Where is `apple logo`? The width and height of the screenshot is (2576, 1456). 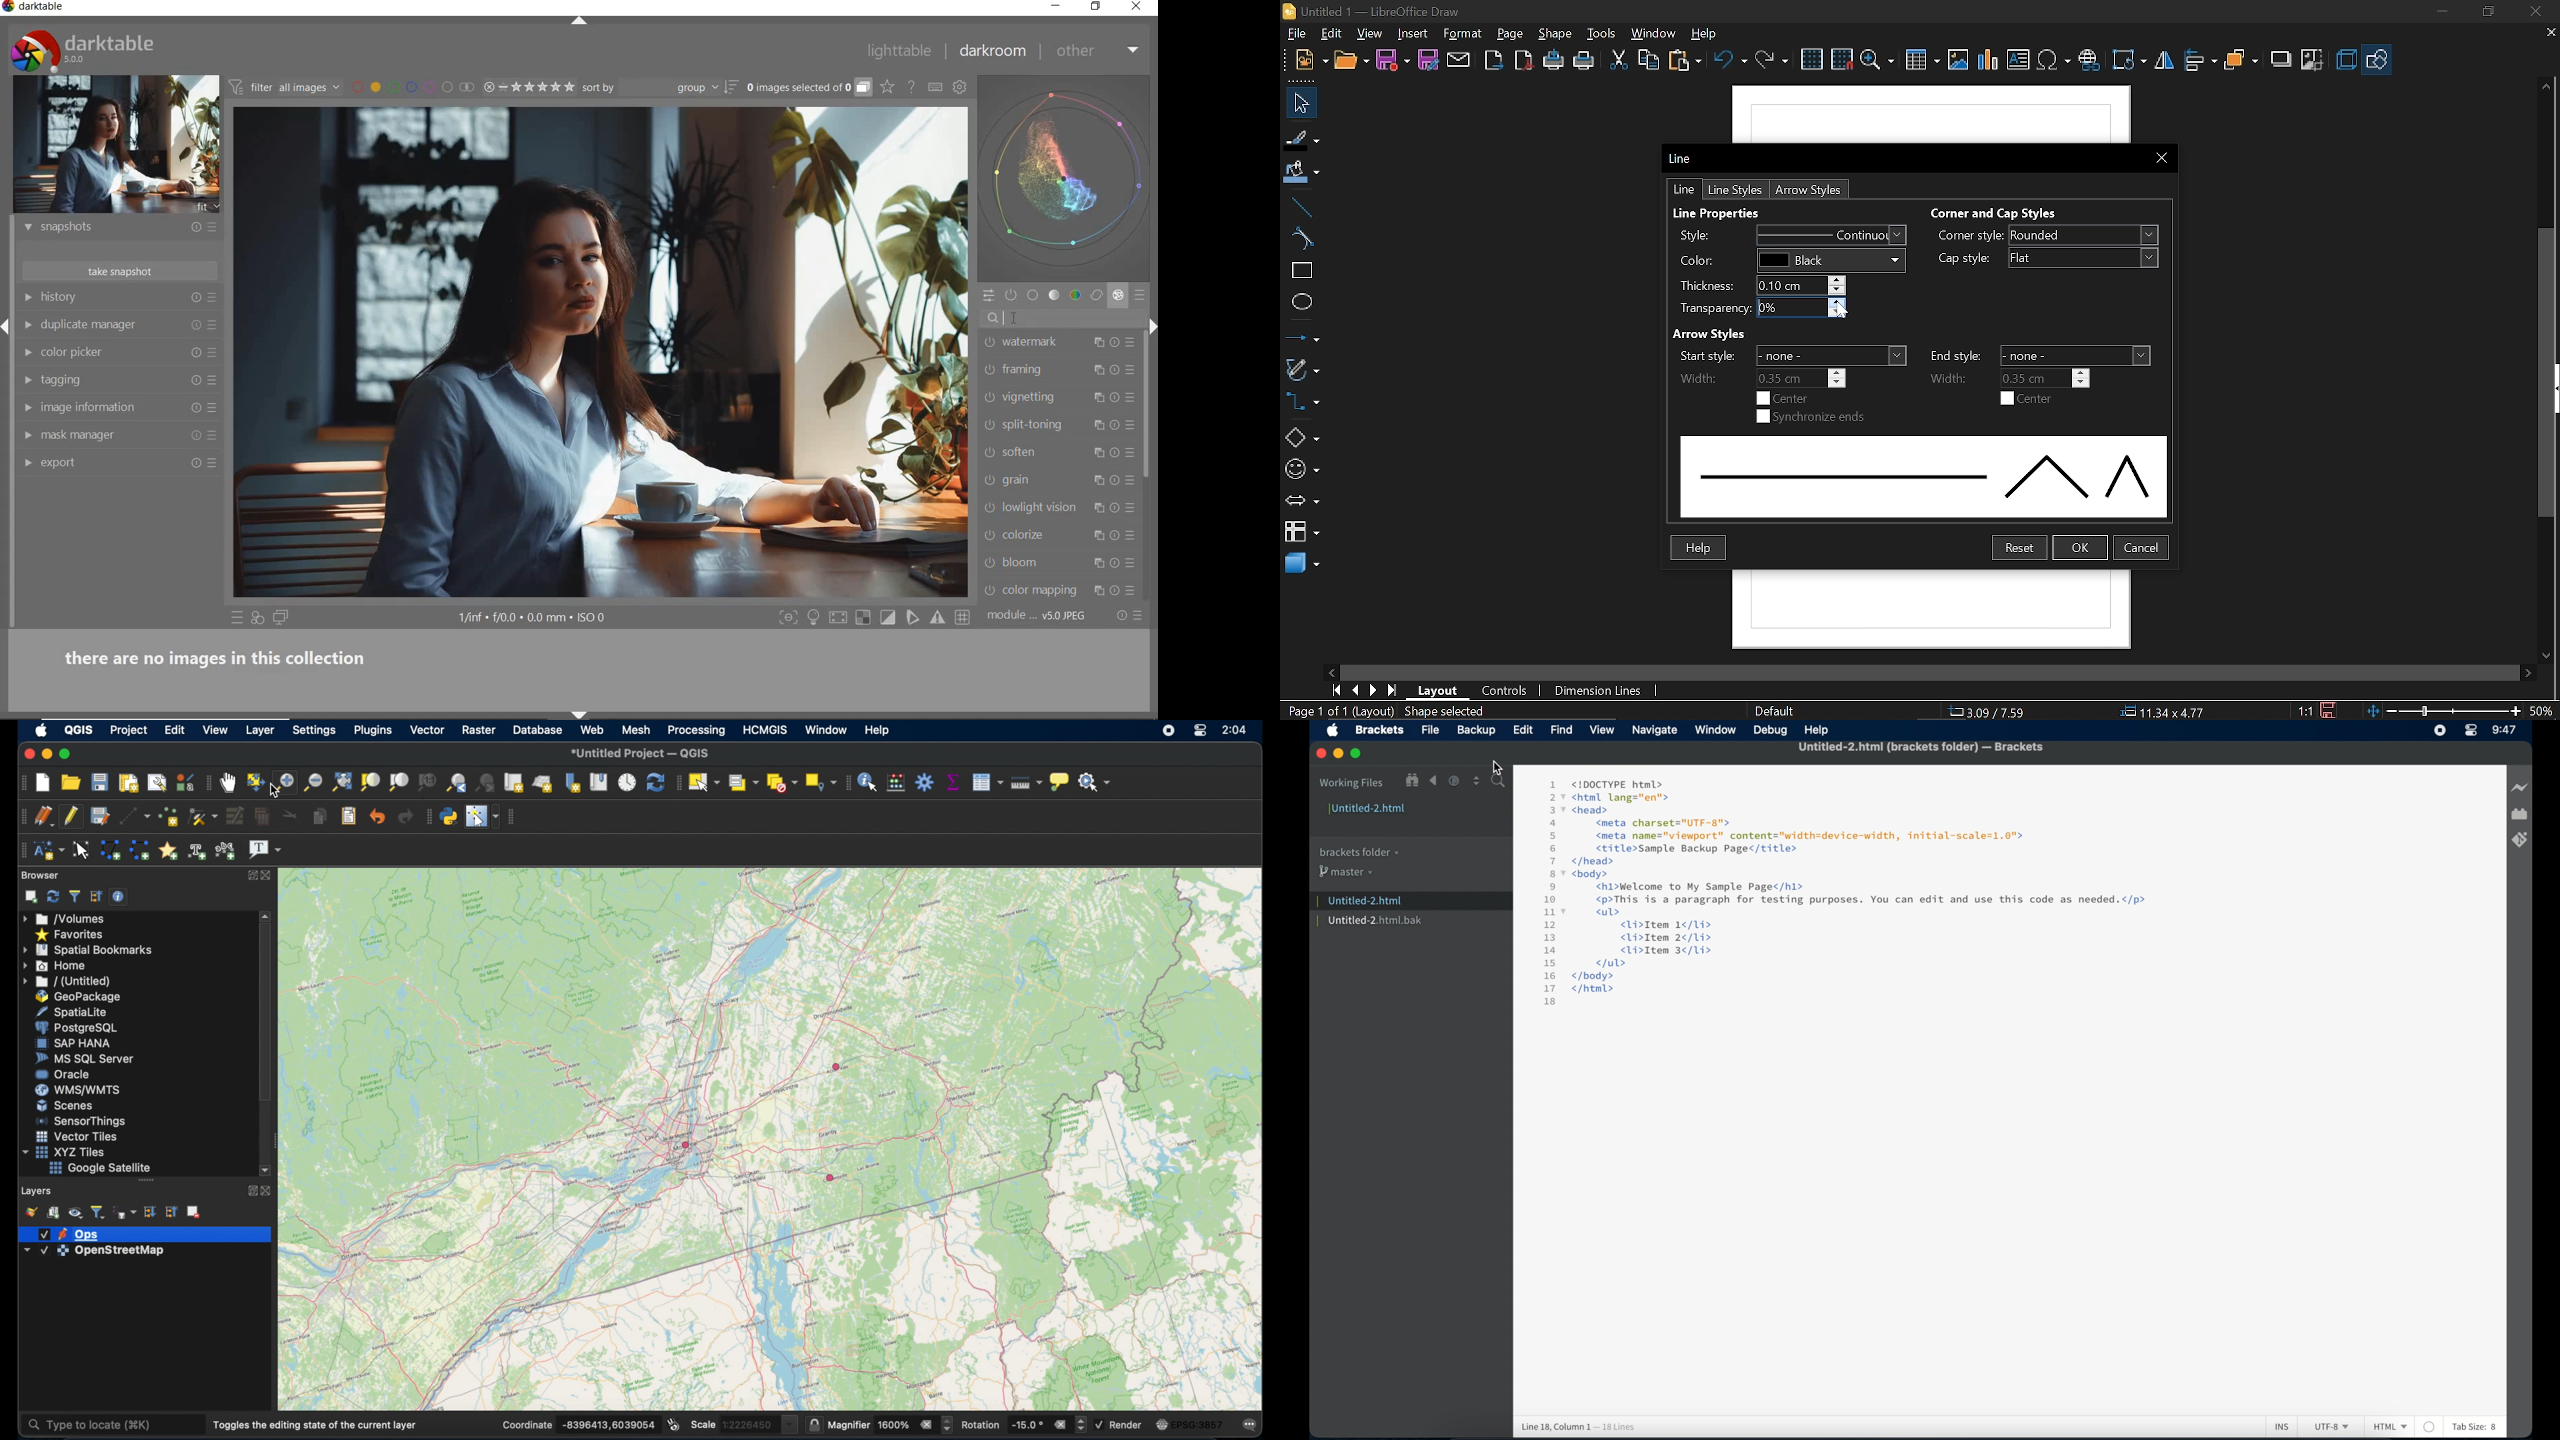 apple logo is located at coordinates (41, 729).